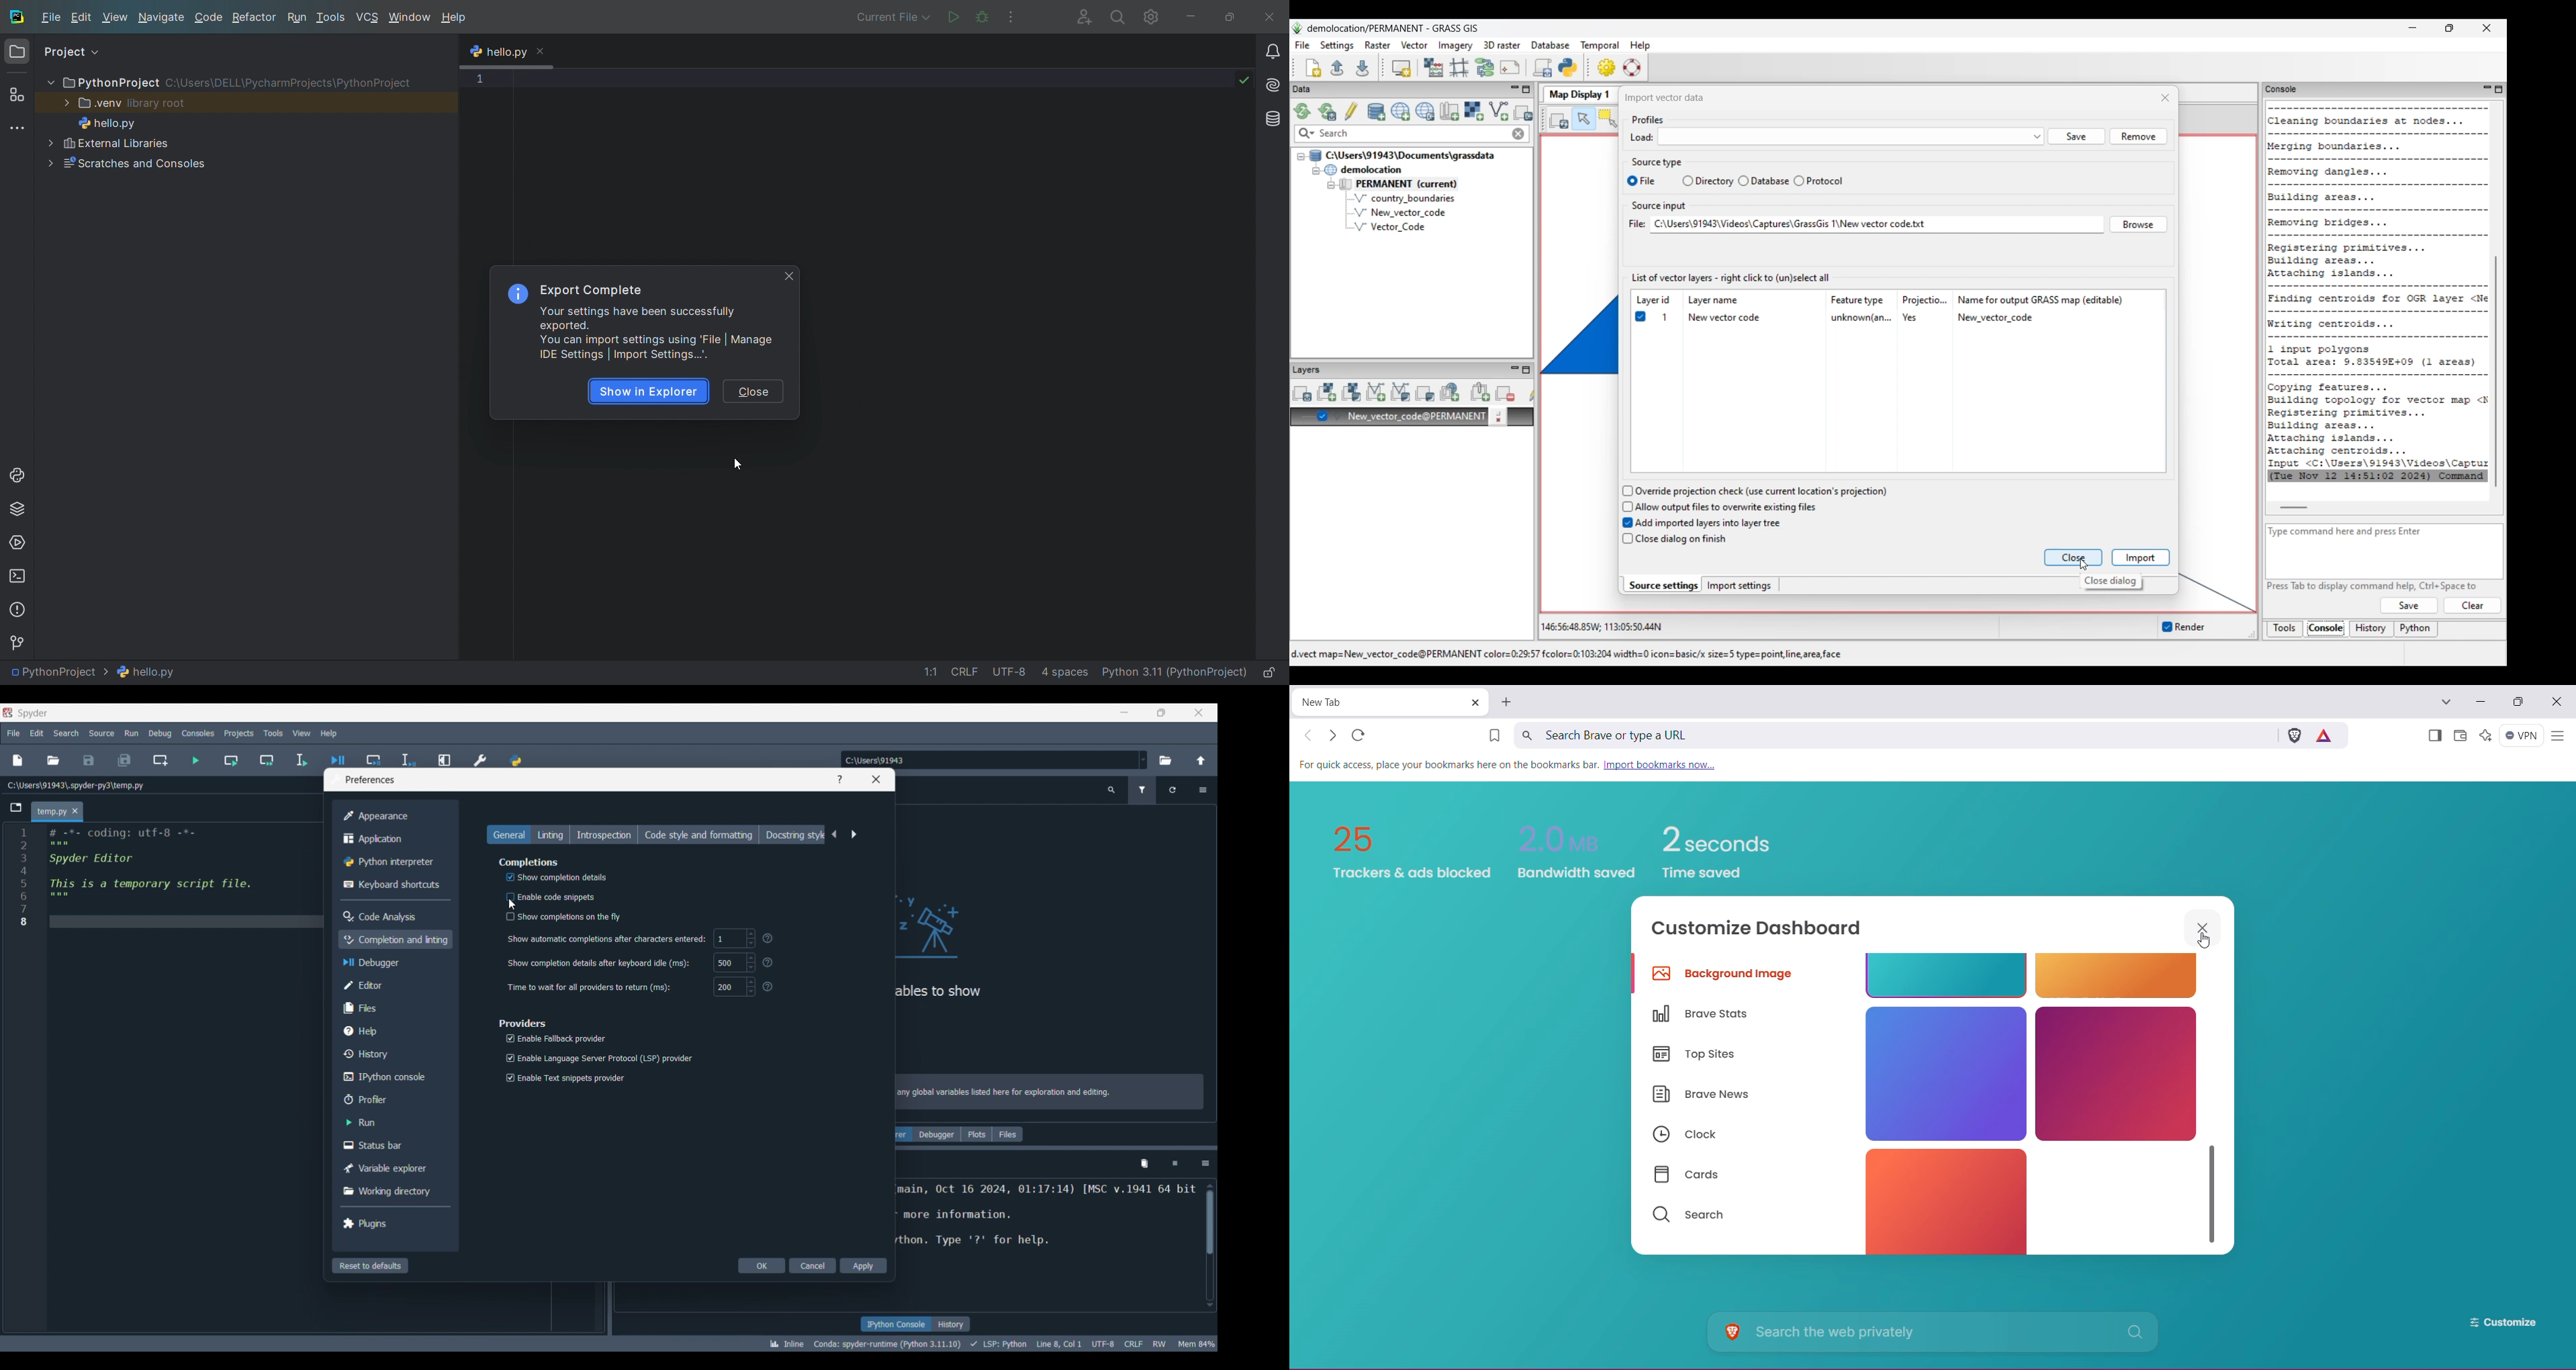 This screenshot has width=2576, height=1372. What do you see at coordinates (394, 962) in the screenshot?
I see `Debugger` at bounding box center [394, 962].